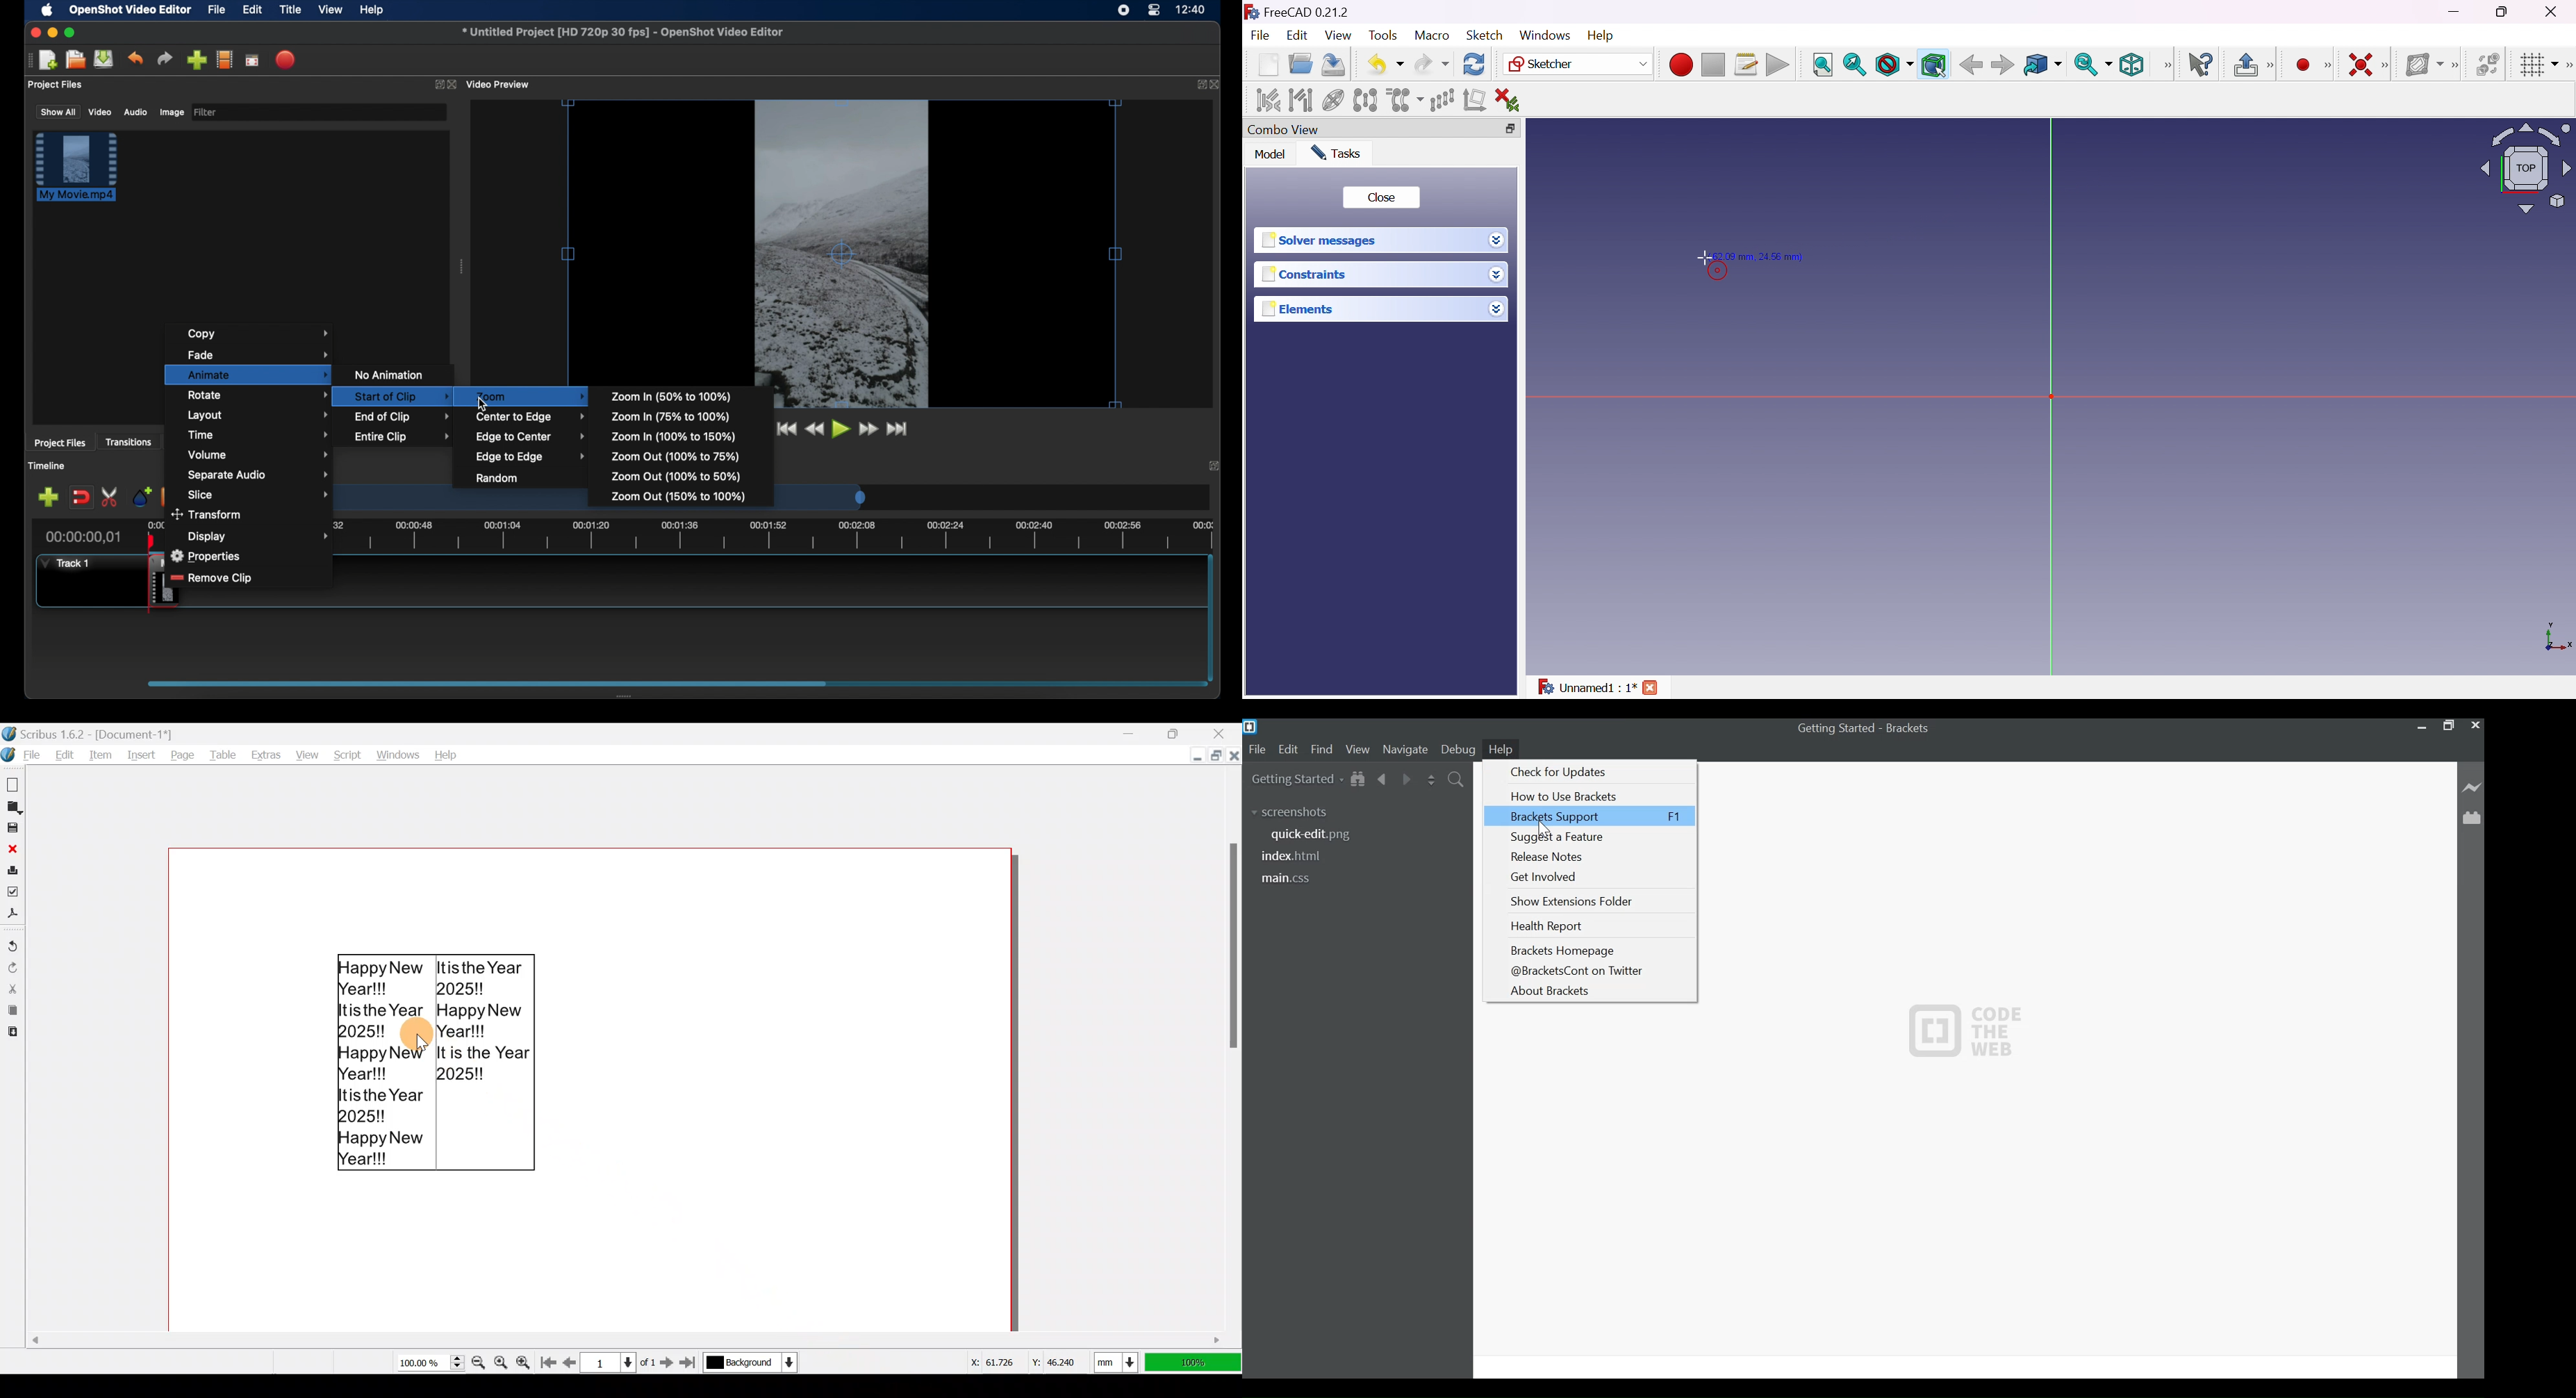  What do you see at coordinates (1061, 1357) in the screenshot?
I see `Y-axis dimension values` at bounding box center [1061, 1357].